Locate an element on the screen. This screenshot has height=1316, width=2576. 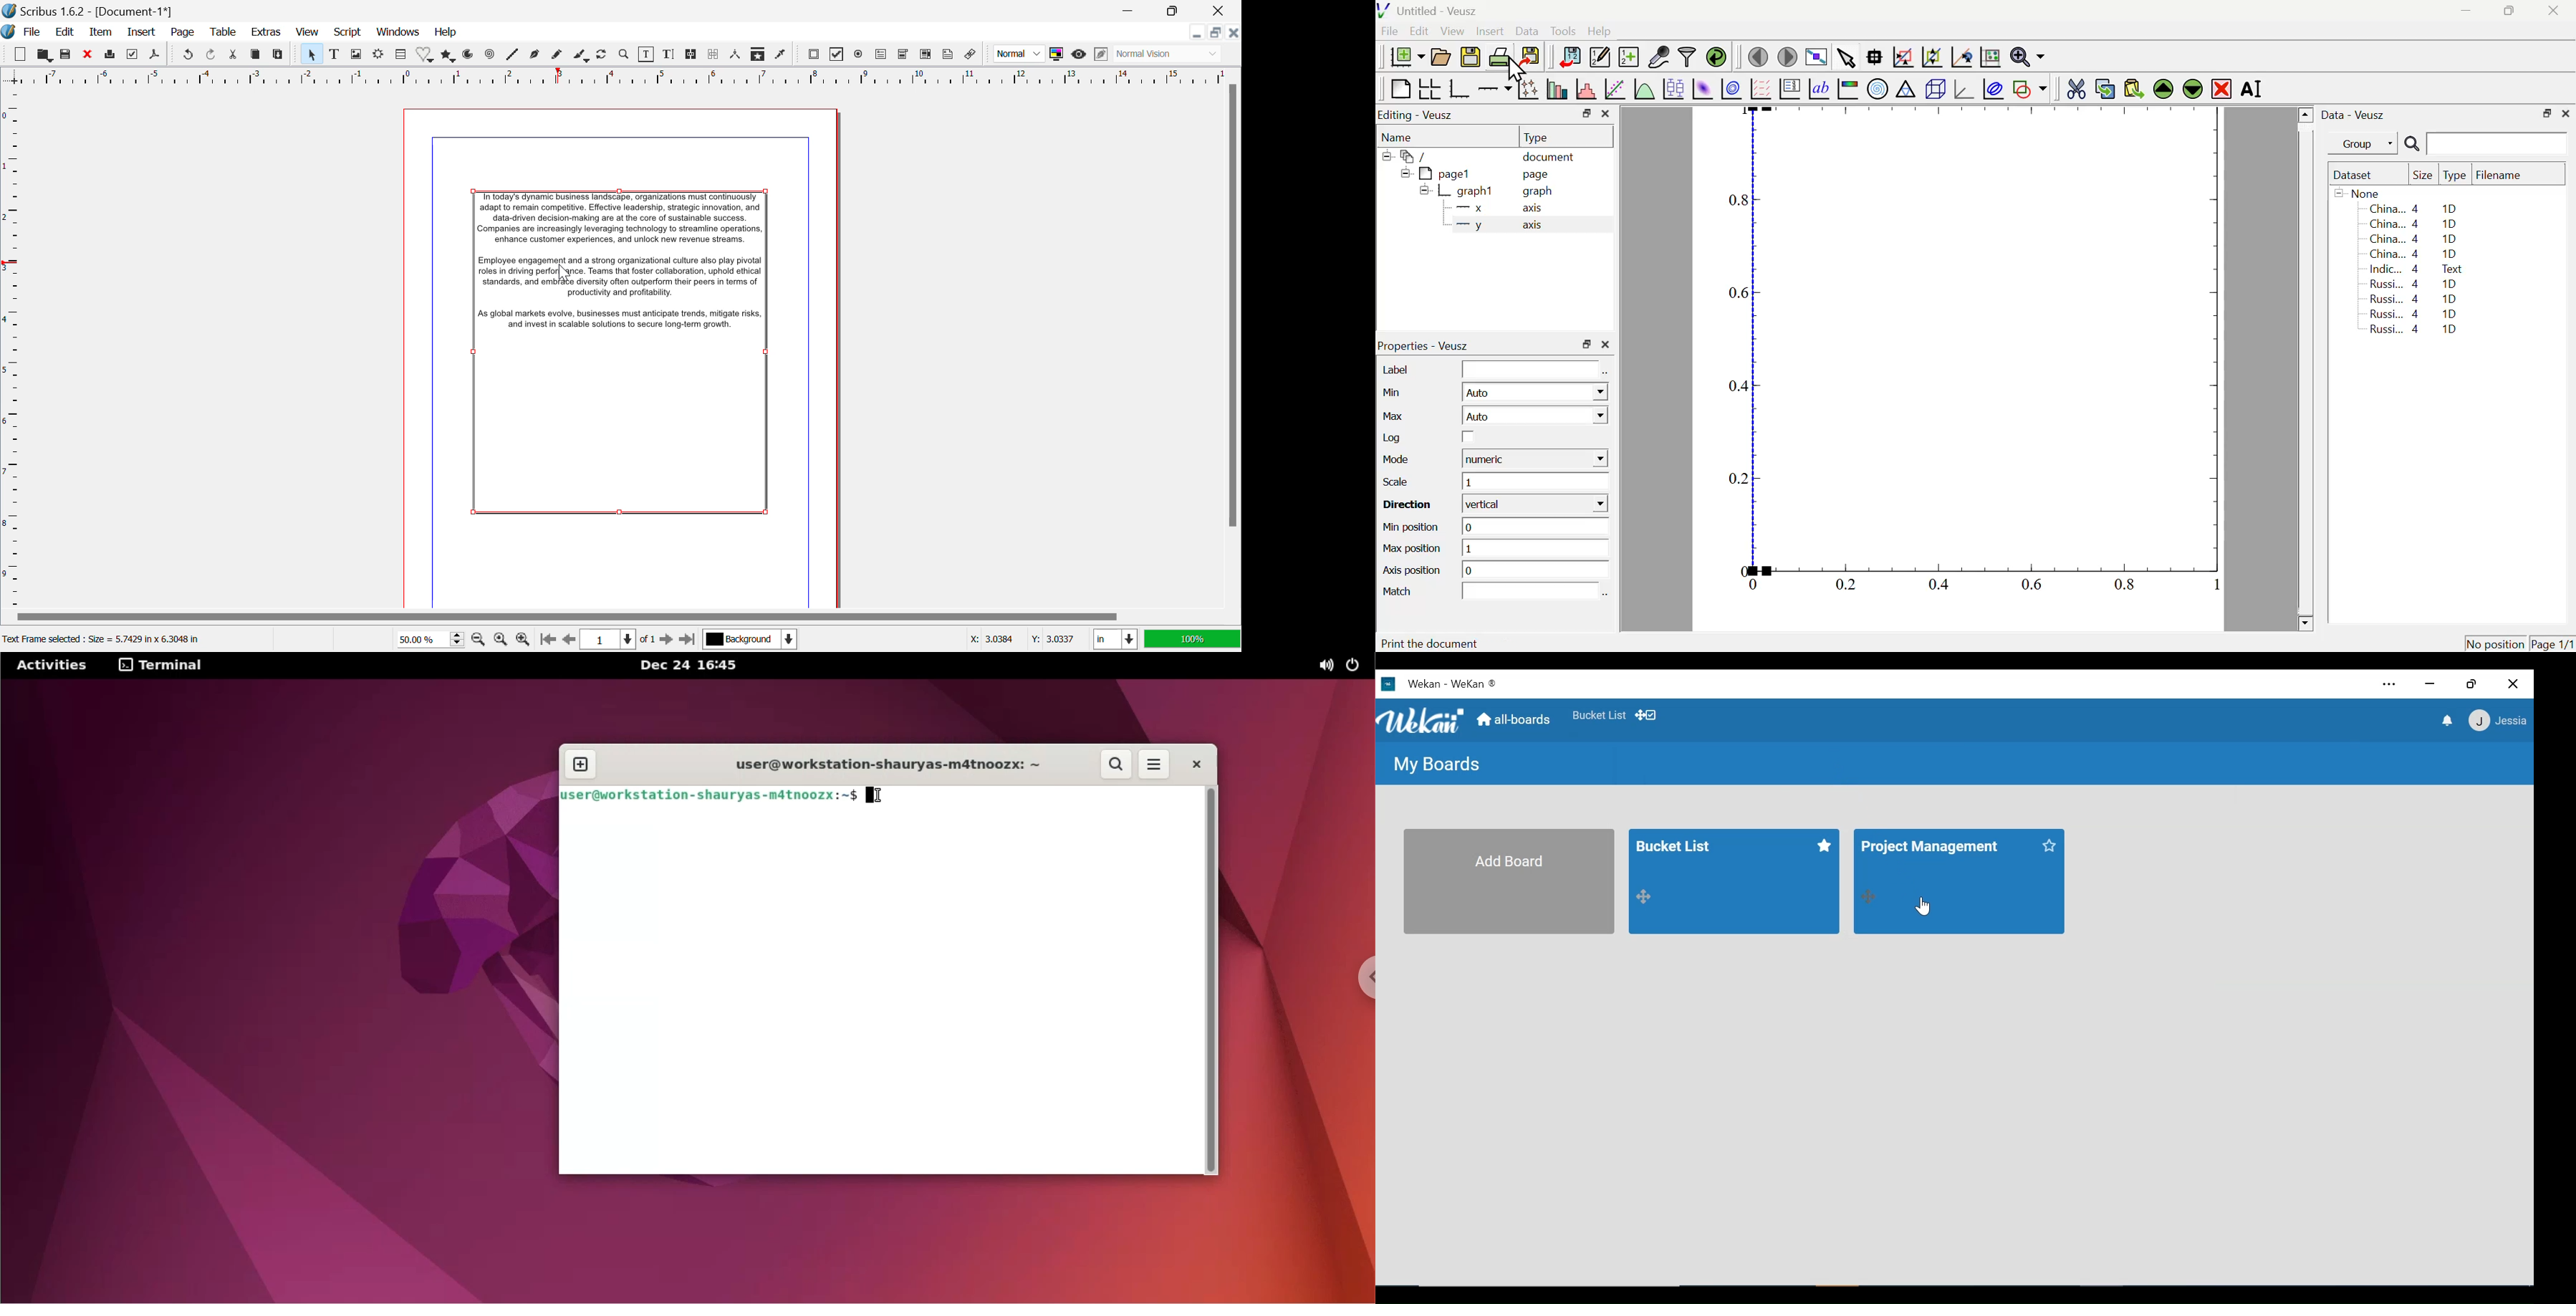
numeric  is located at coordinates (1535, 459).